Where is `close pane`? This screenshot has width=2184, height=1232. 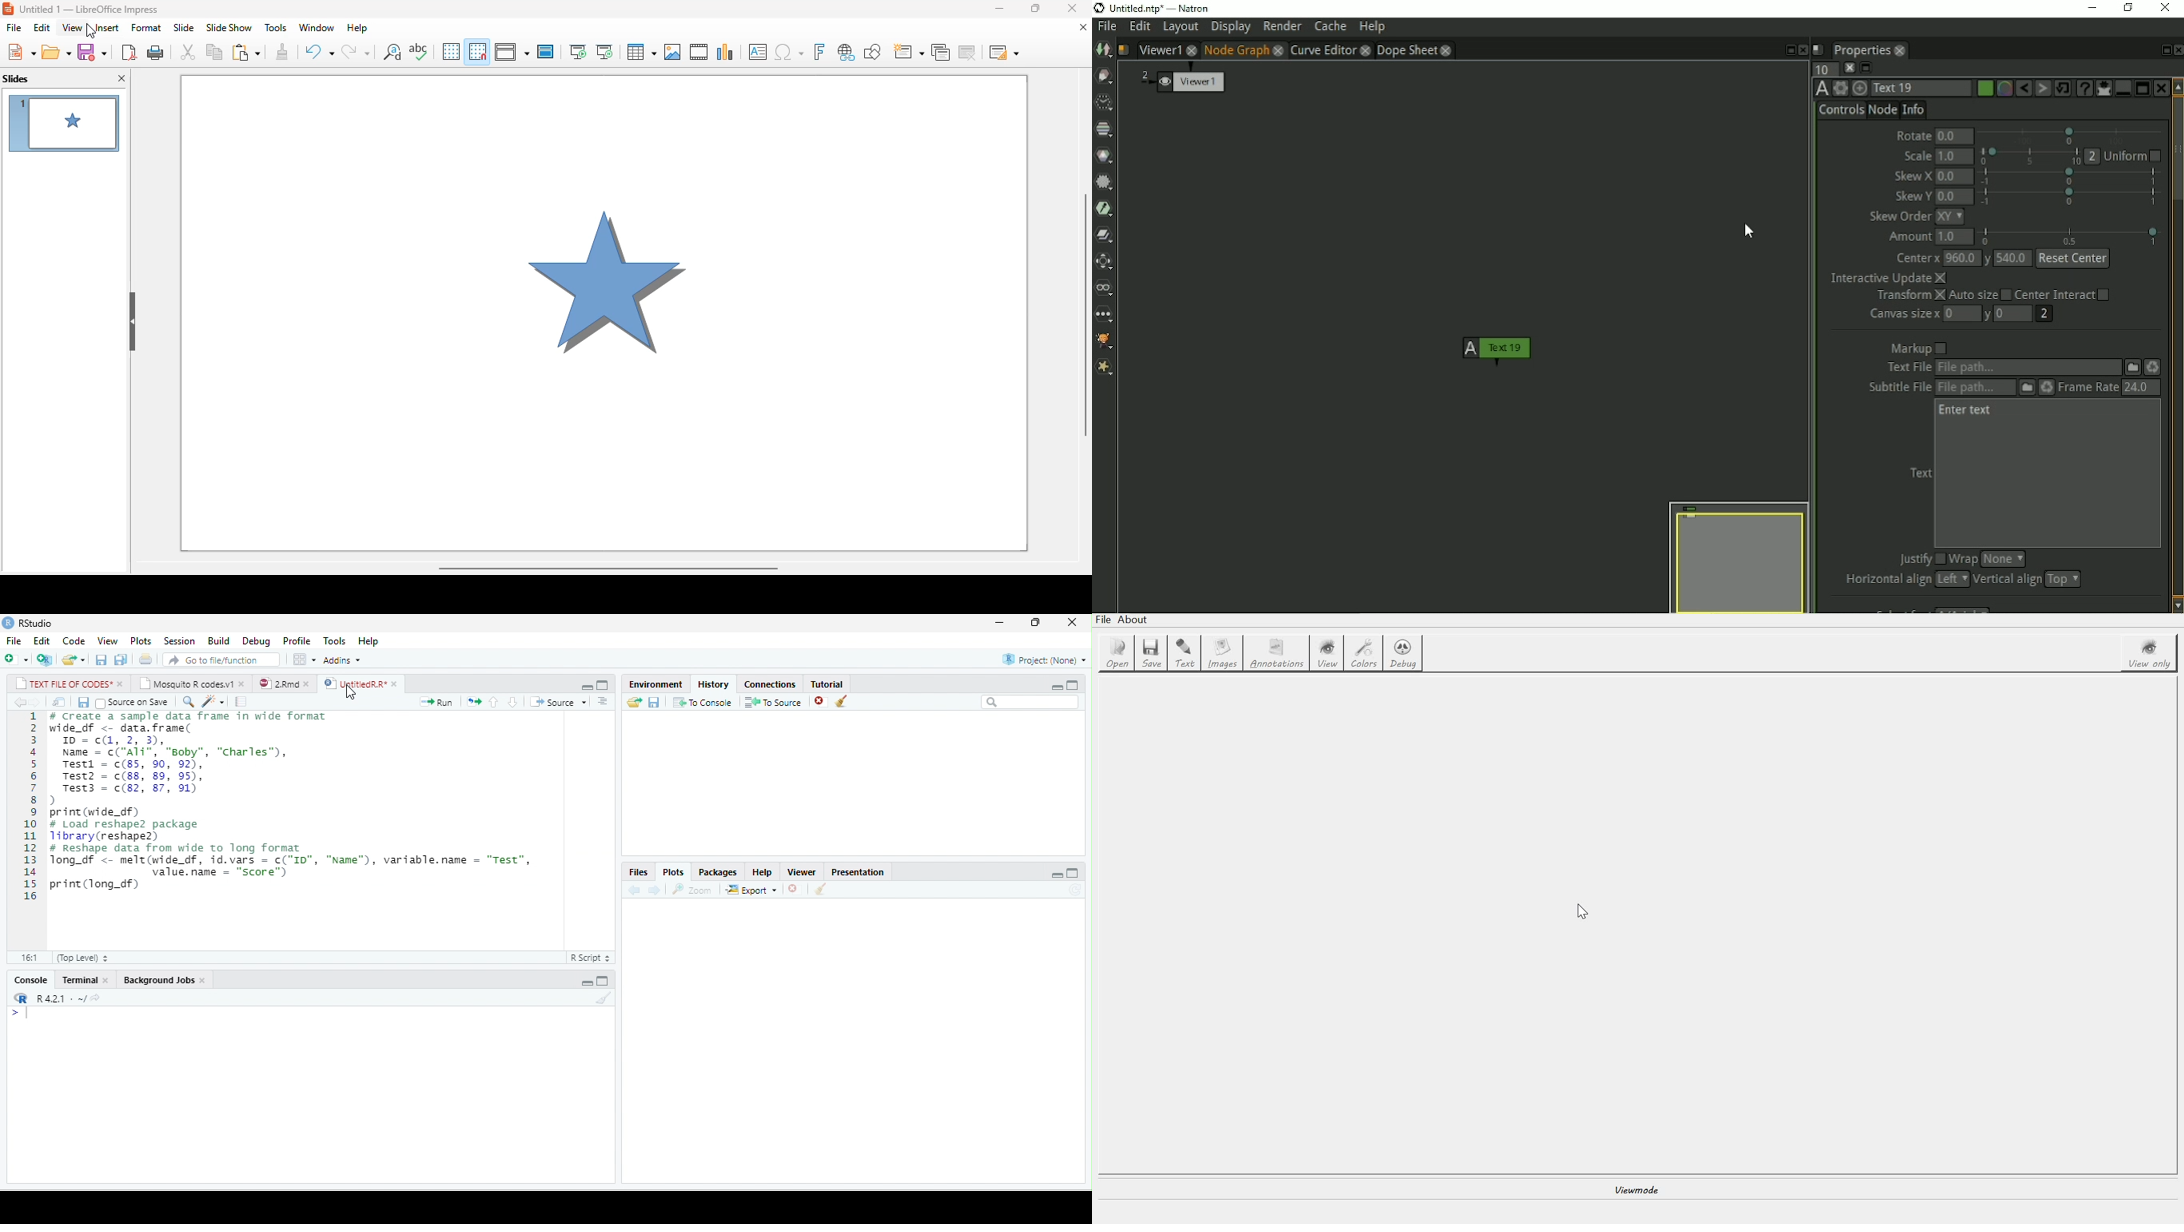
close pane is located at coordinates (122, 78).